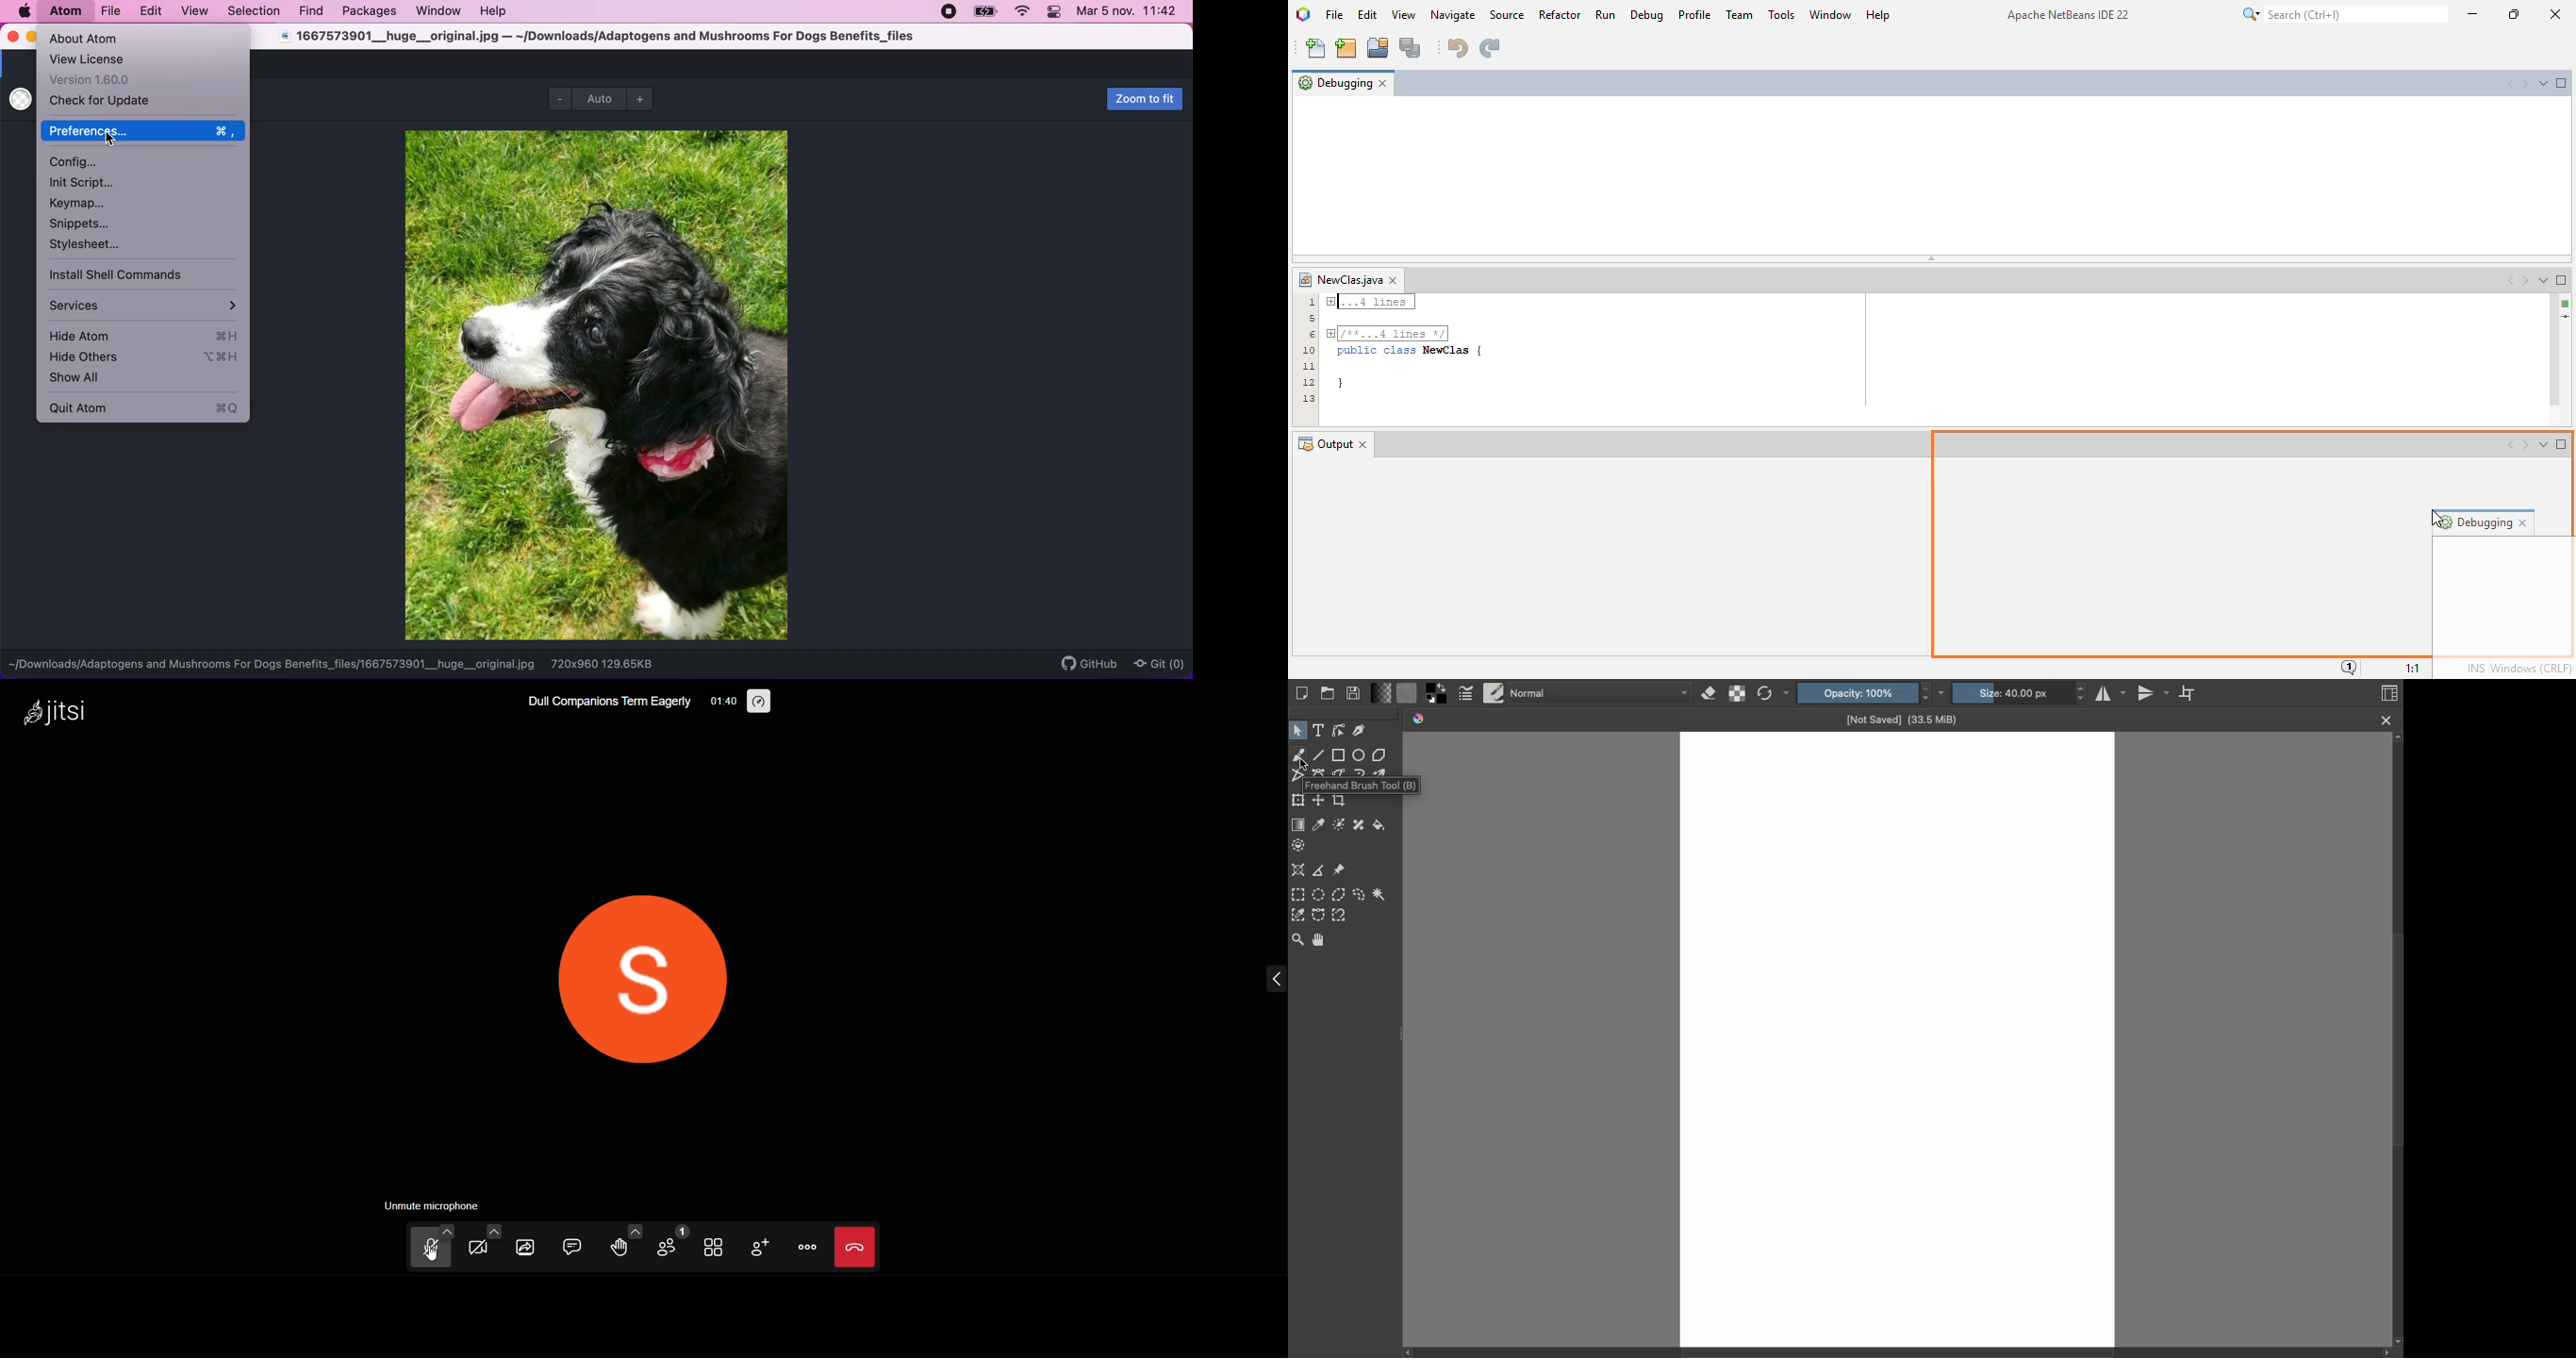 The height and width of the screenshot is (1372, 2576). What do you see at coordinates (1054, 13) in the screenshot?
I see `panel control` at bounding box center [1054, 13].